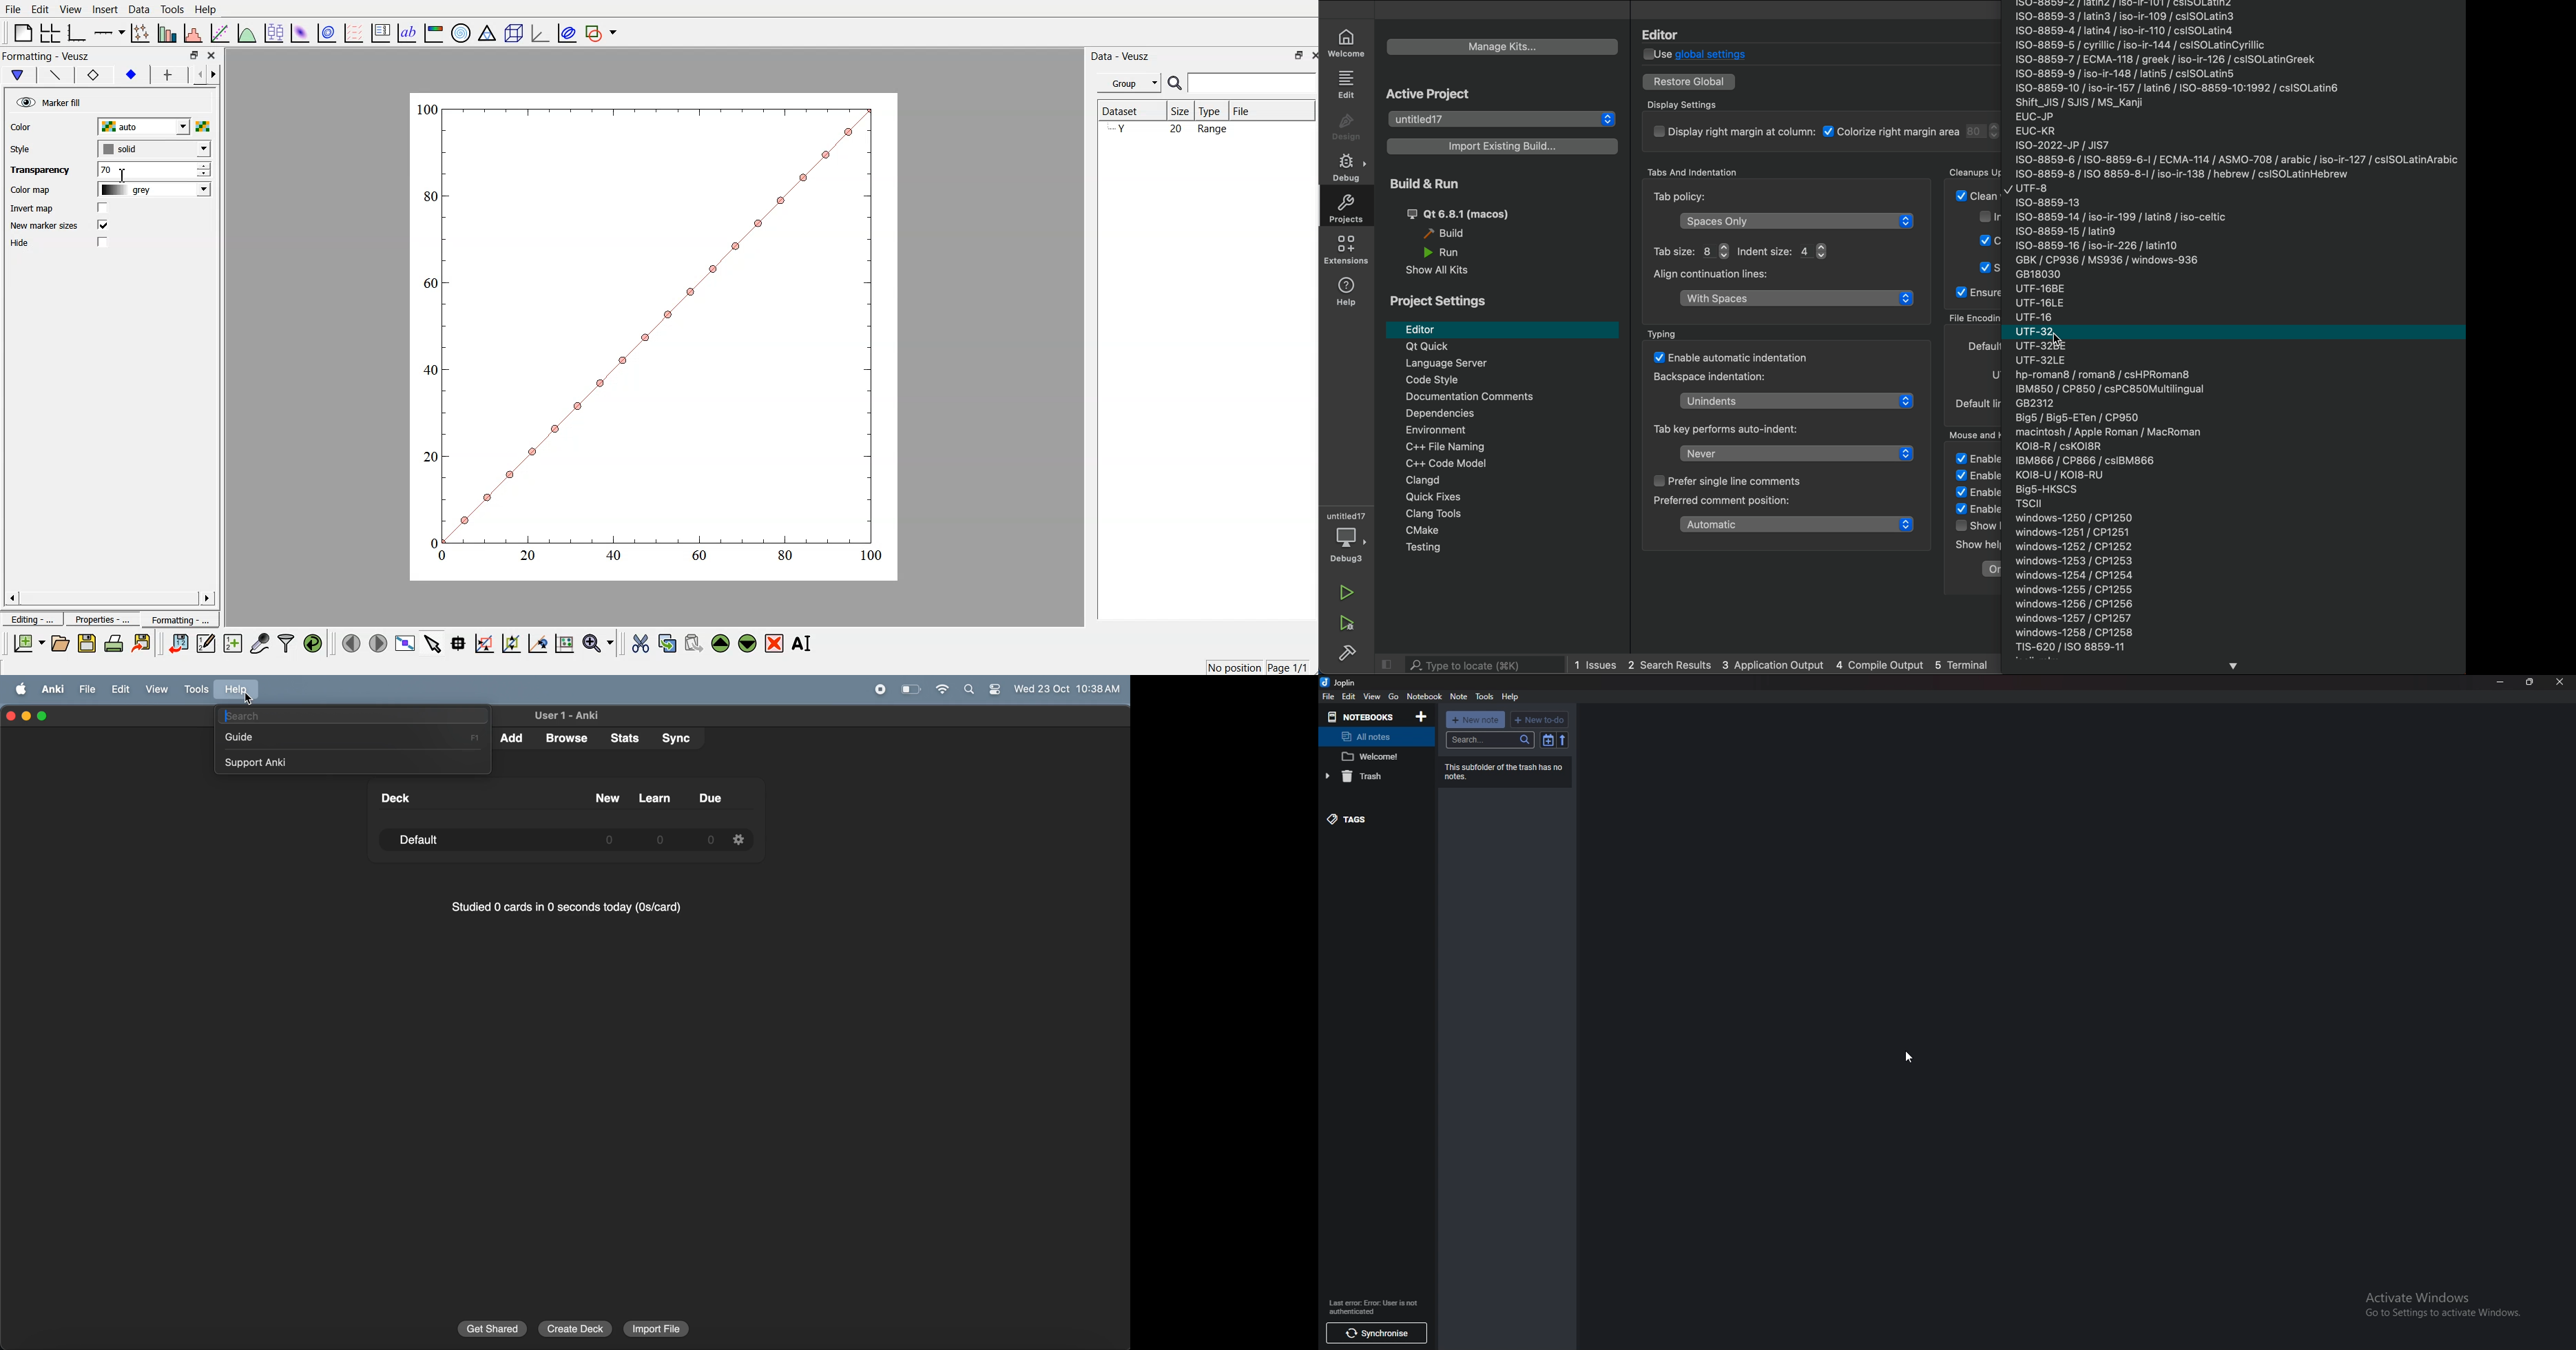 Image resolution: width=2576 pixels, height=1372 pixels. I want to click on Toggle sort, so click(1550, 740).